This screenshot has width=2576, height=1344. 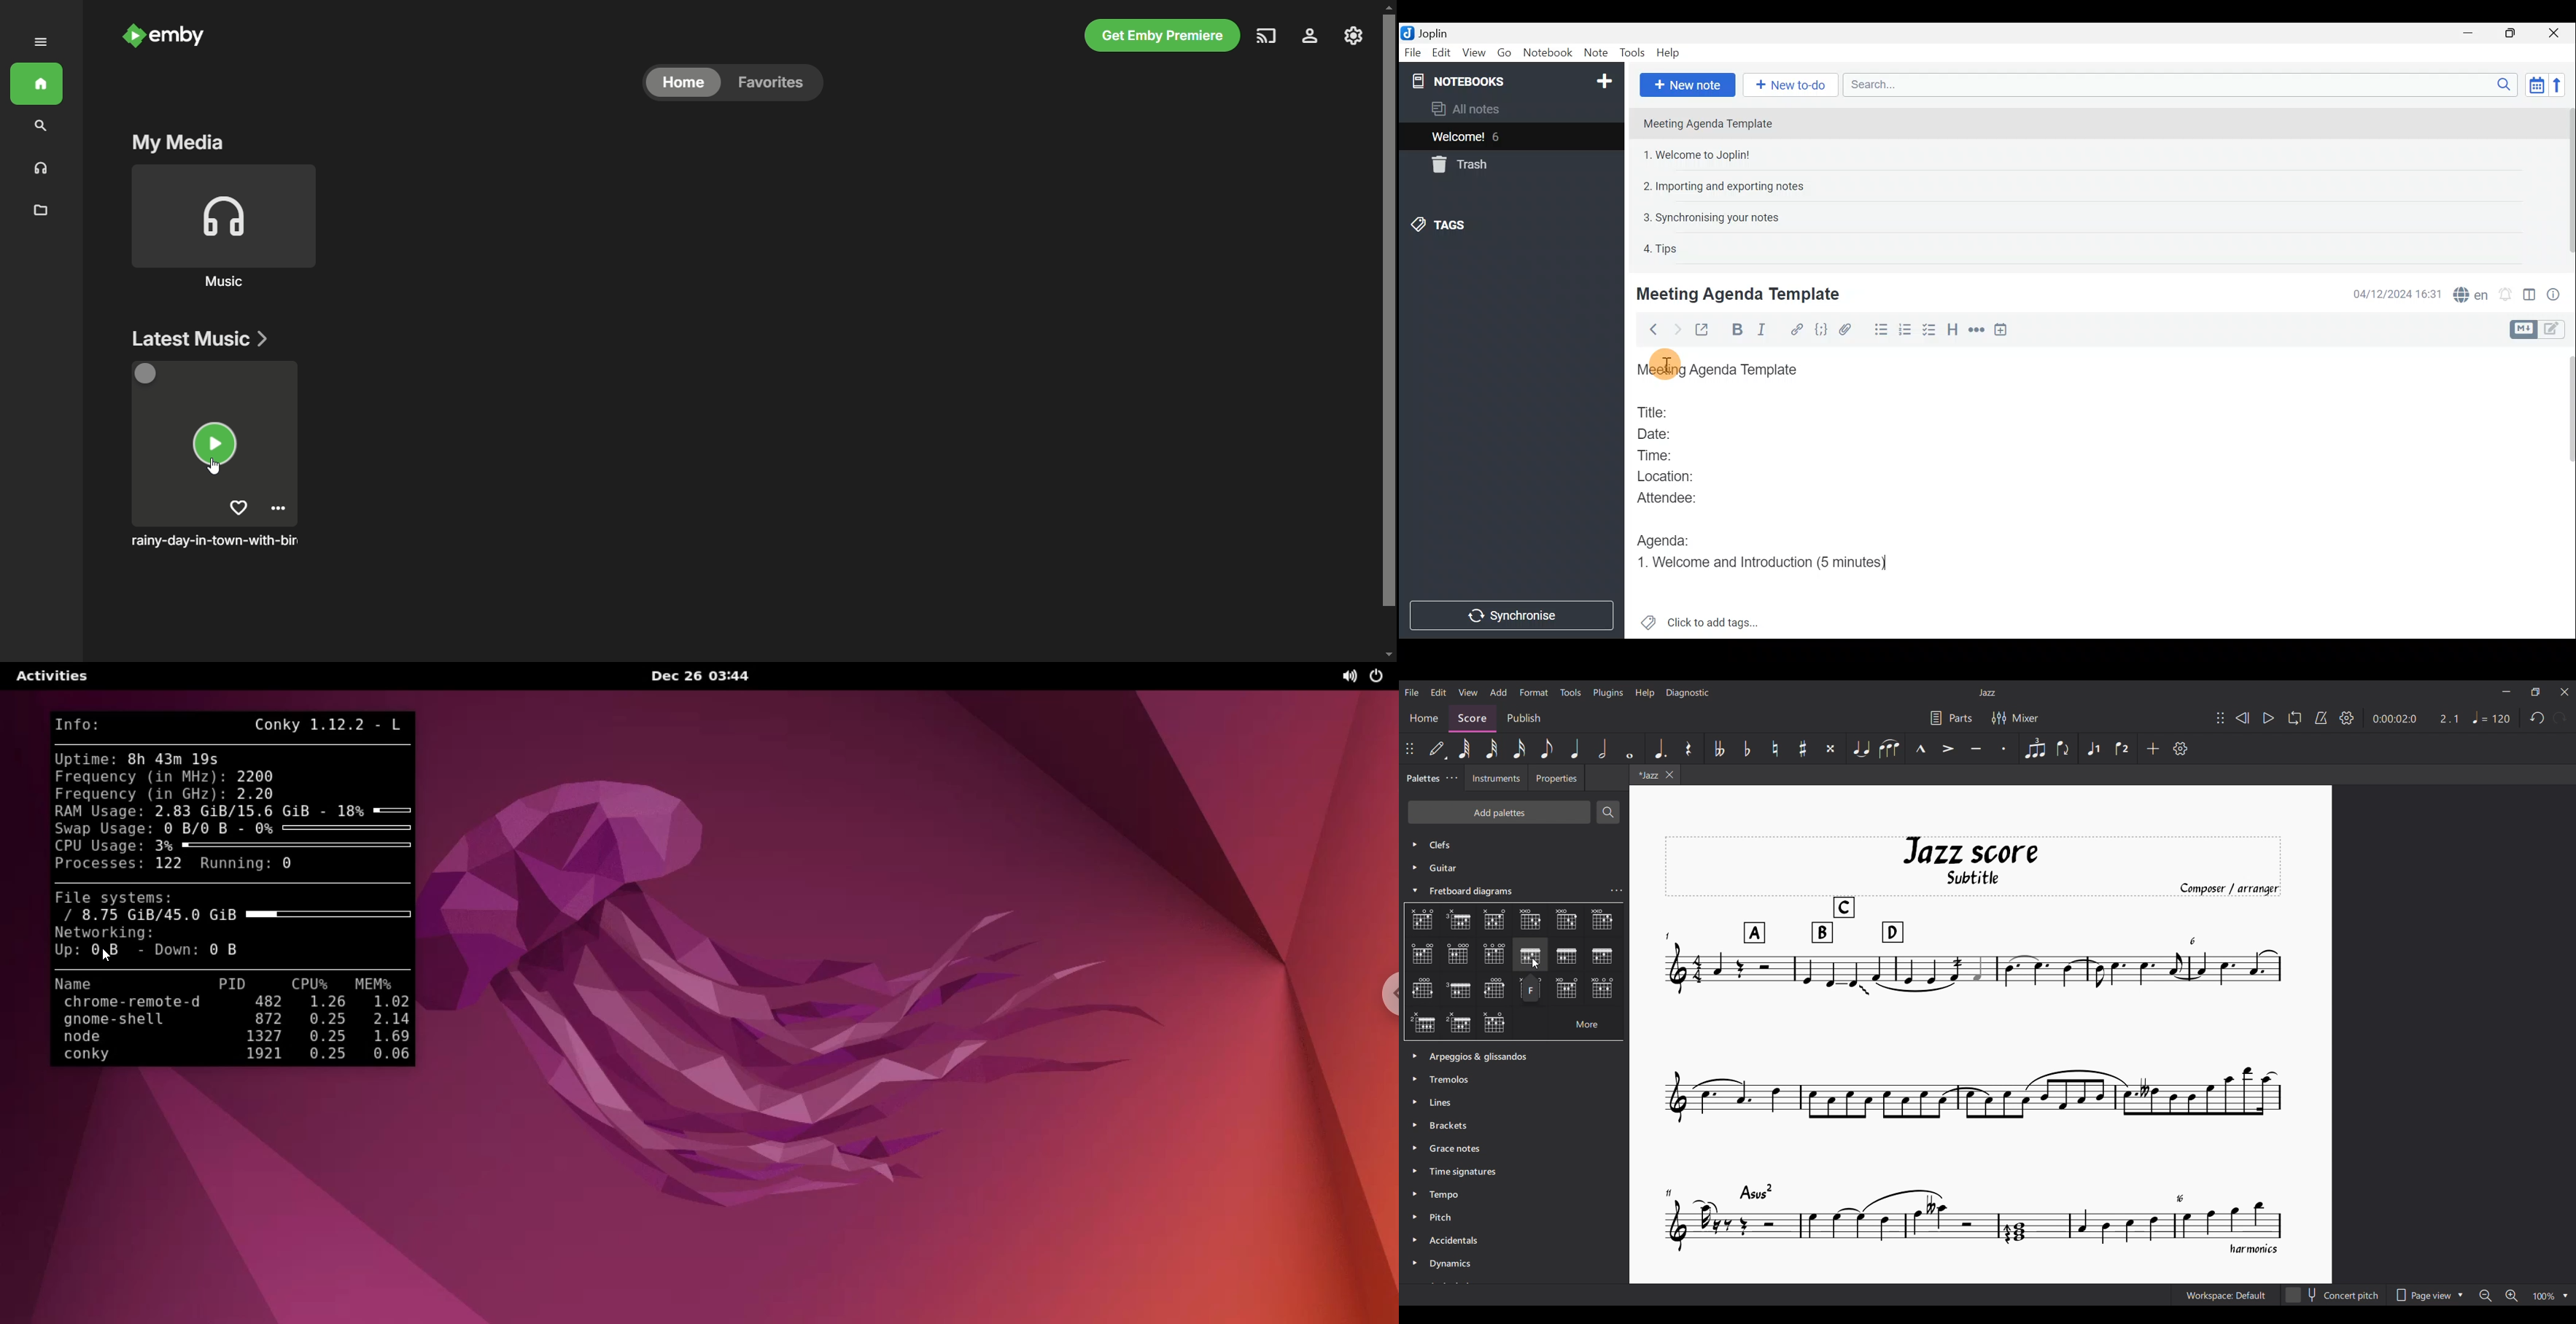 I want to click on Chart 17, so click(x=1422, y=1021).